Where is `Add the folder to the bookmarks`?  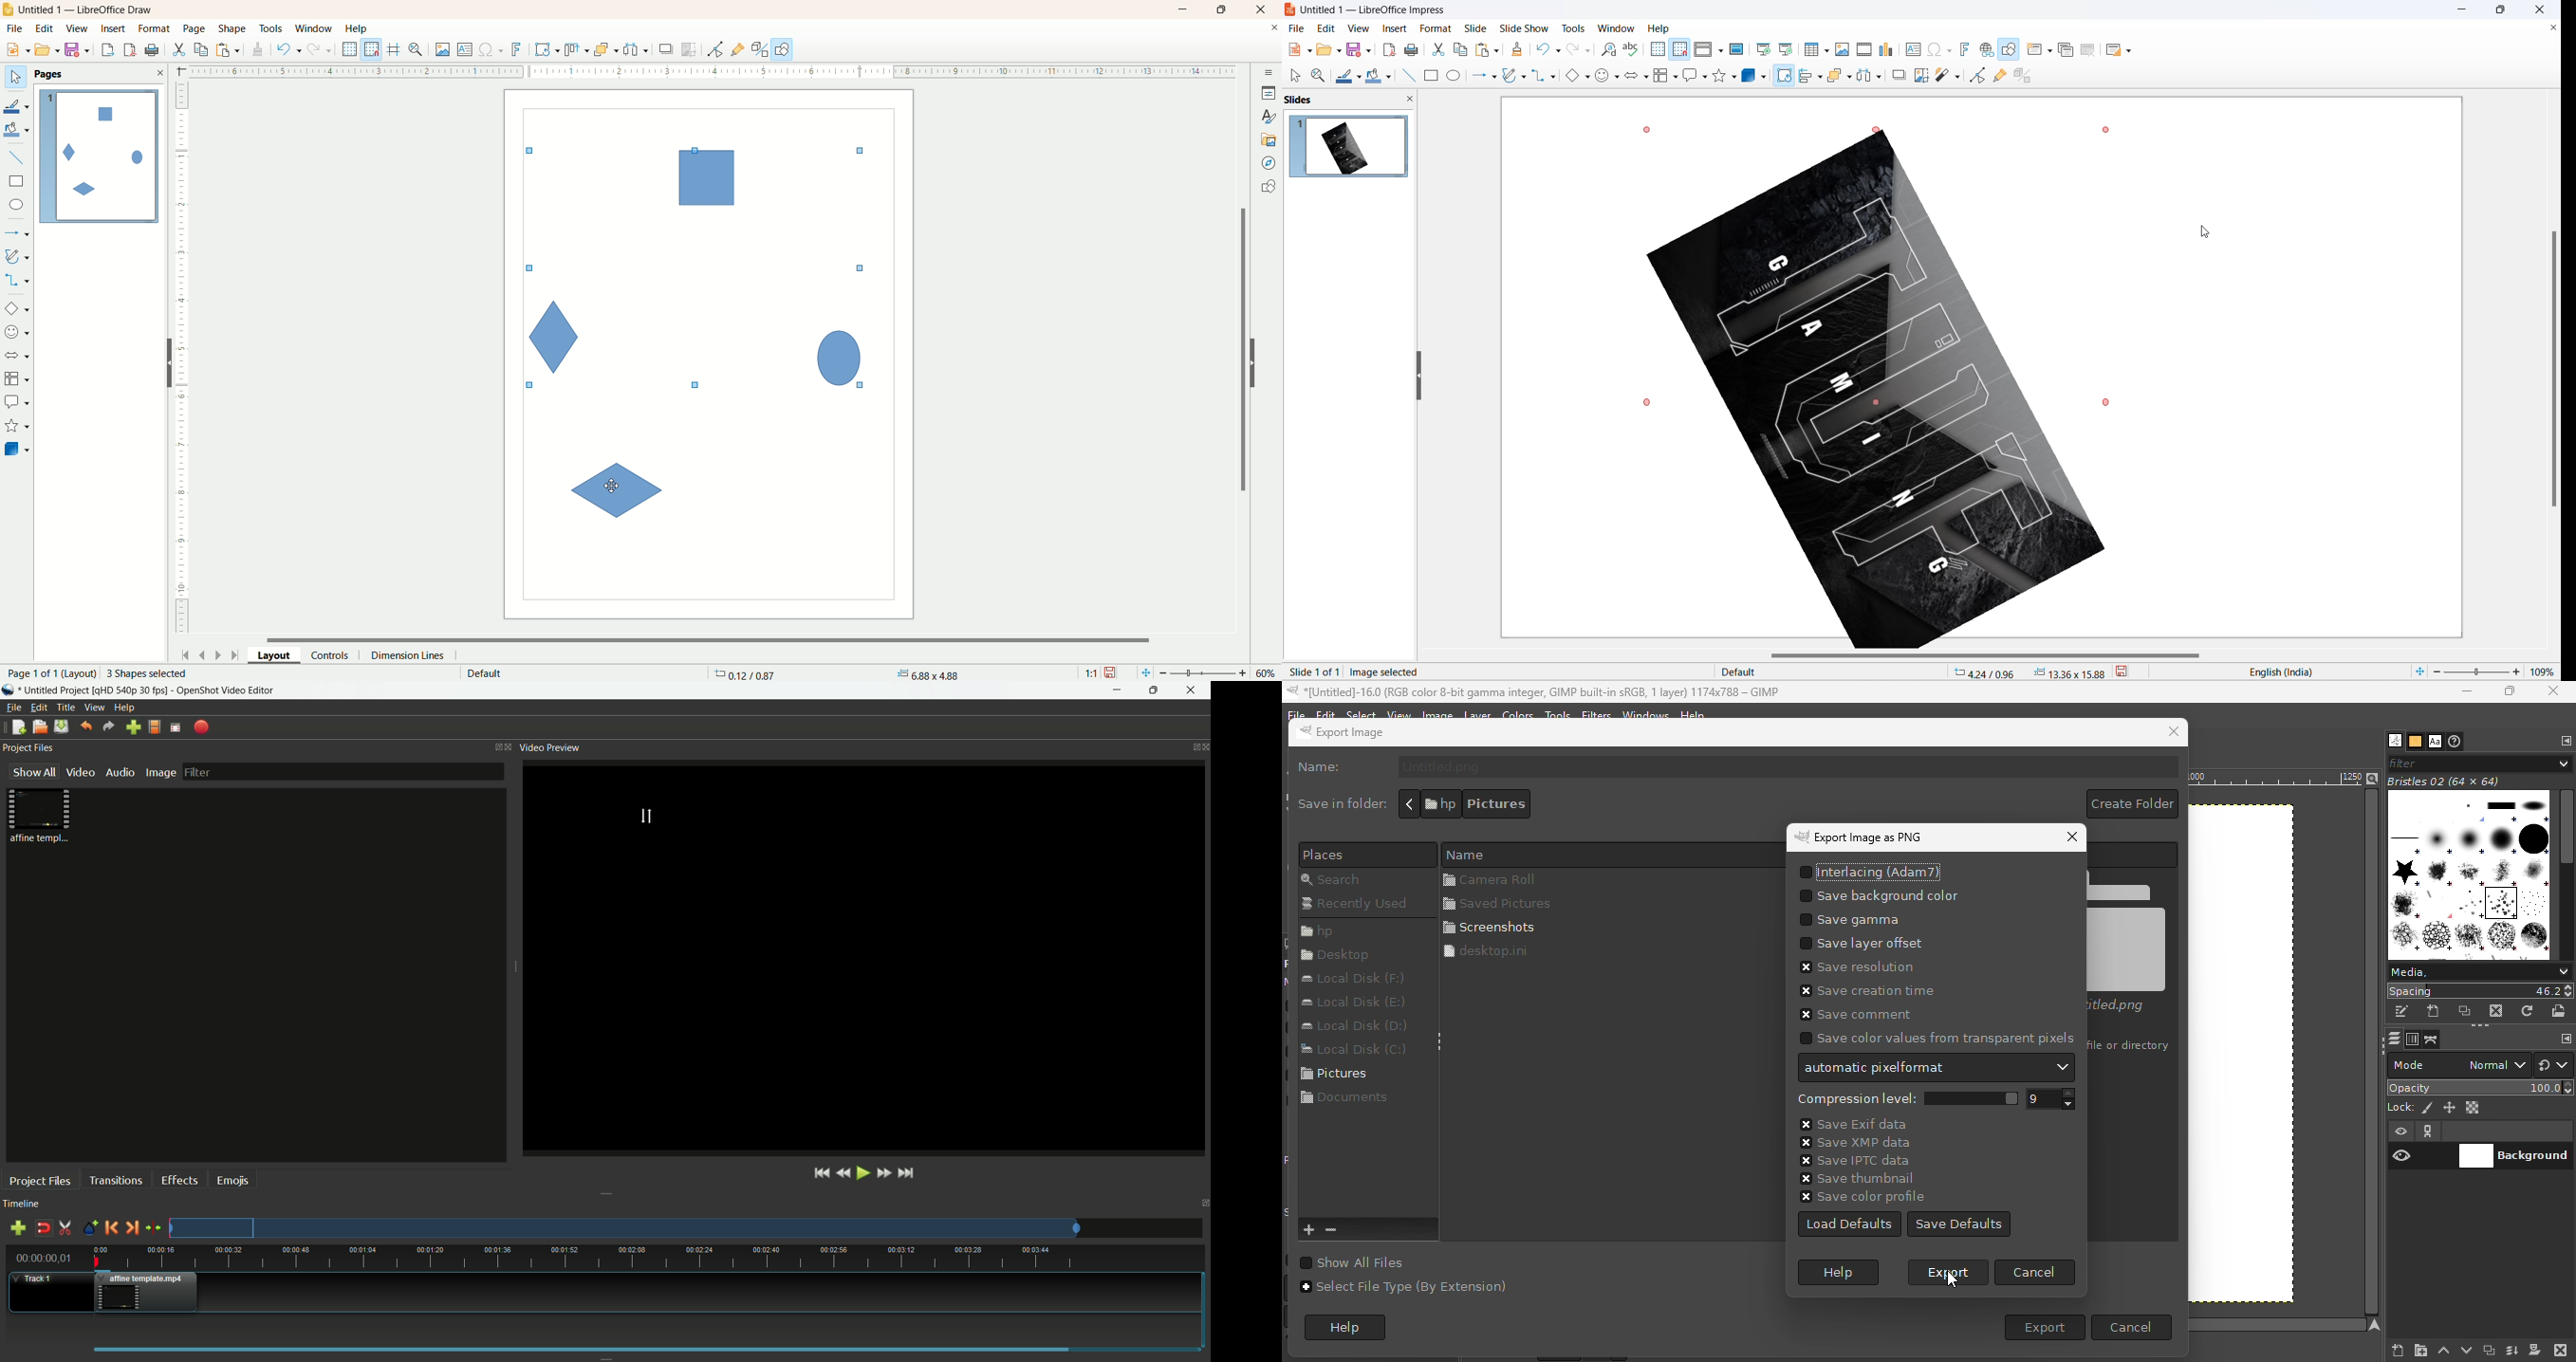 Add the folder to the bookmarks is located at coordinates (1310, 1230).